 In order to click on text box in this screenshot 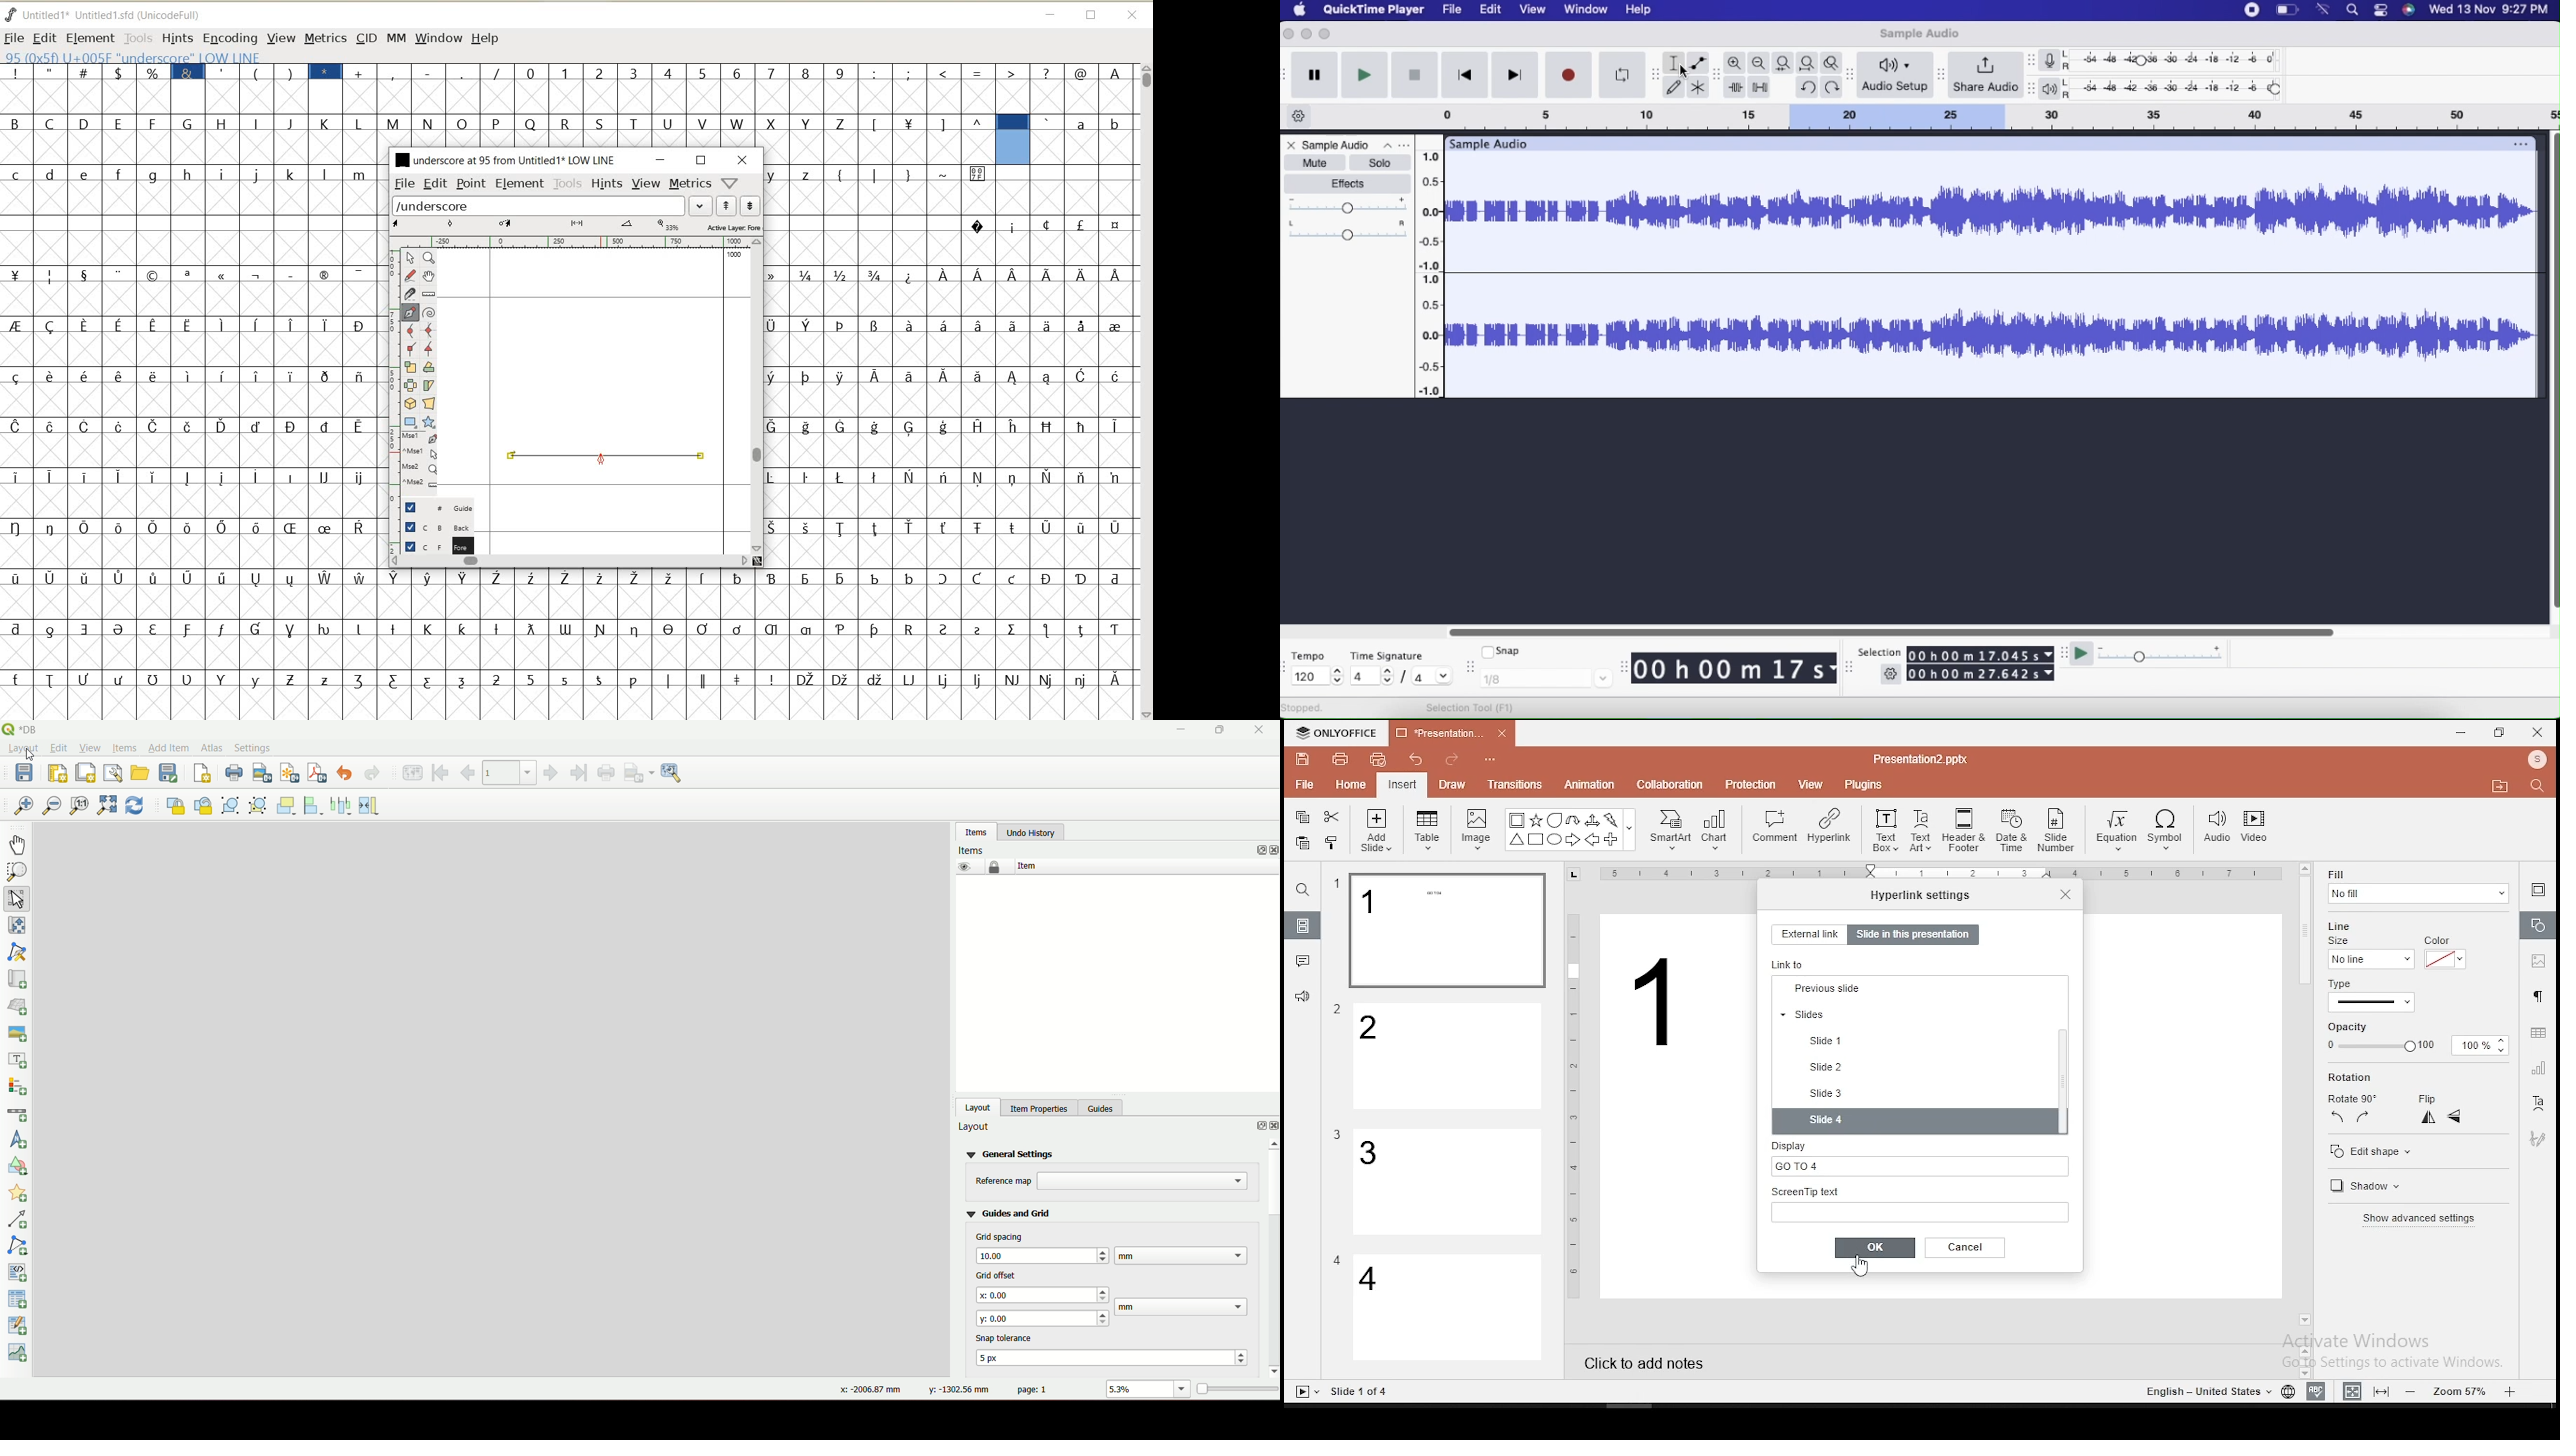, I will do `click(1115, 1357)`.